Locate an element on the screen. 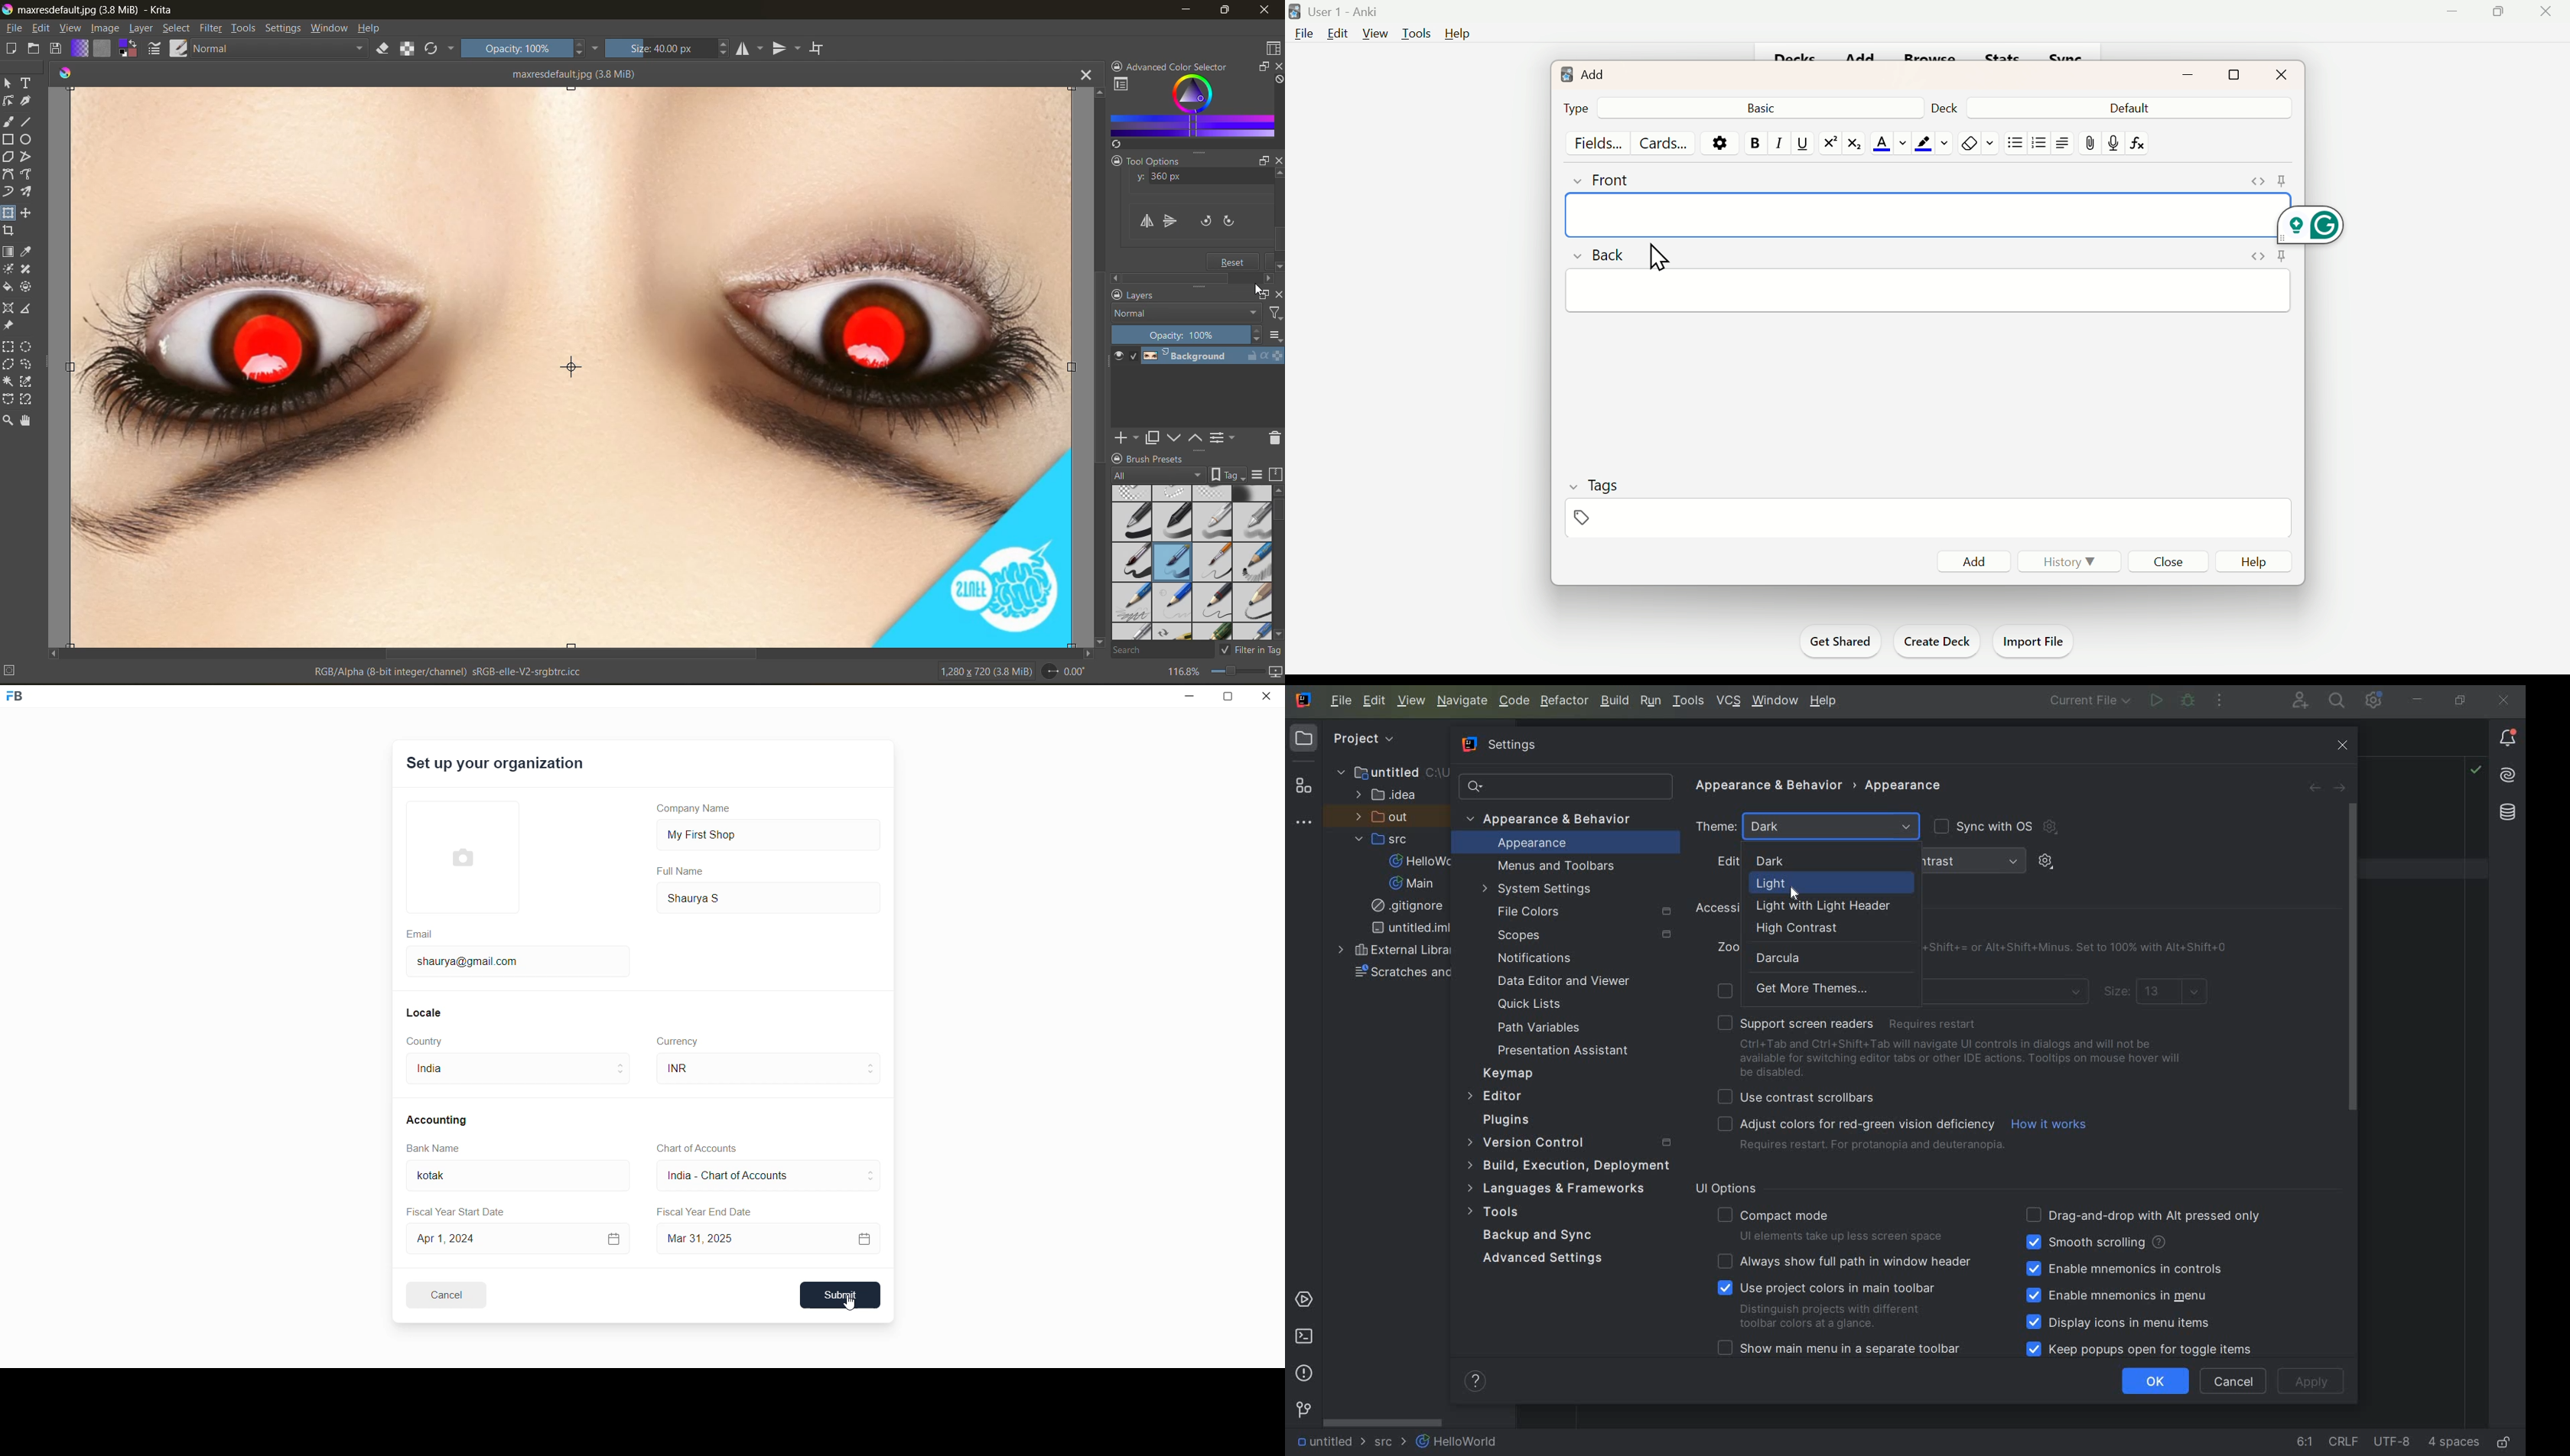 This screenshot has height=1456, width=2576. Size:13 is located at coordinates (2157, 994).